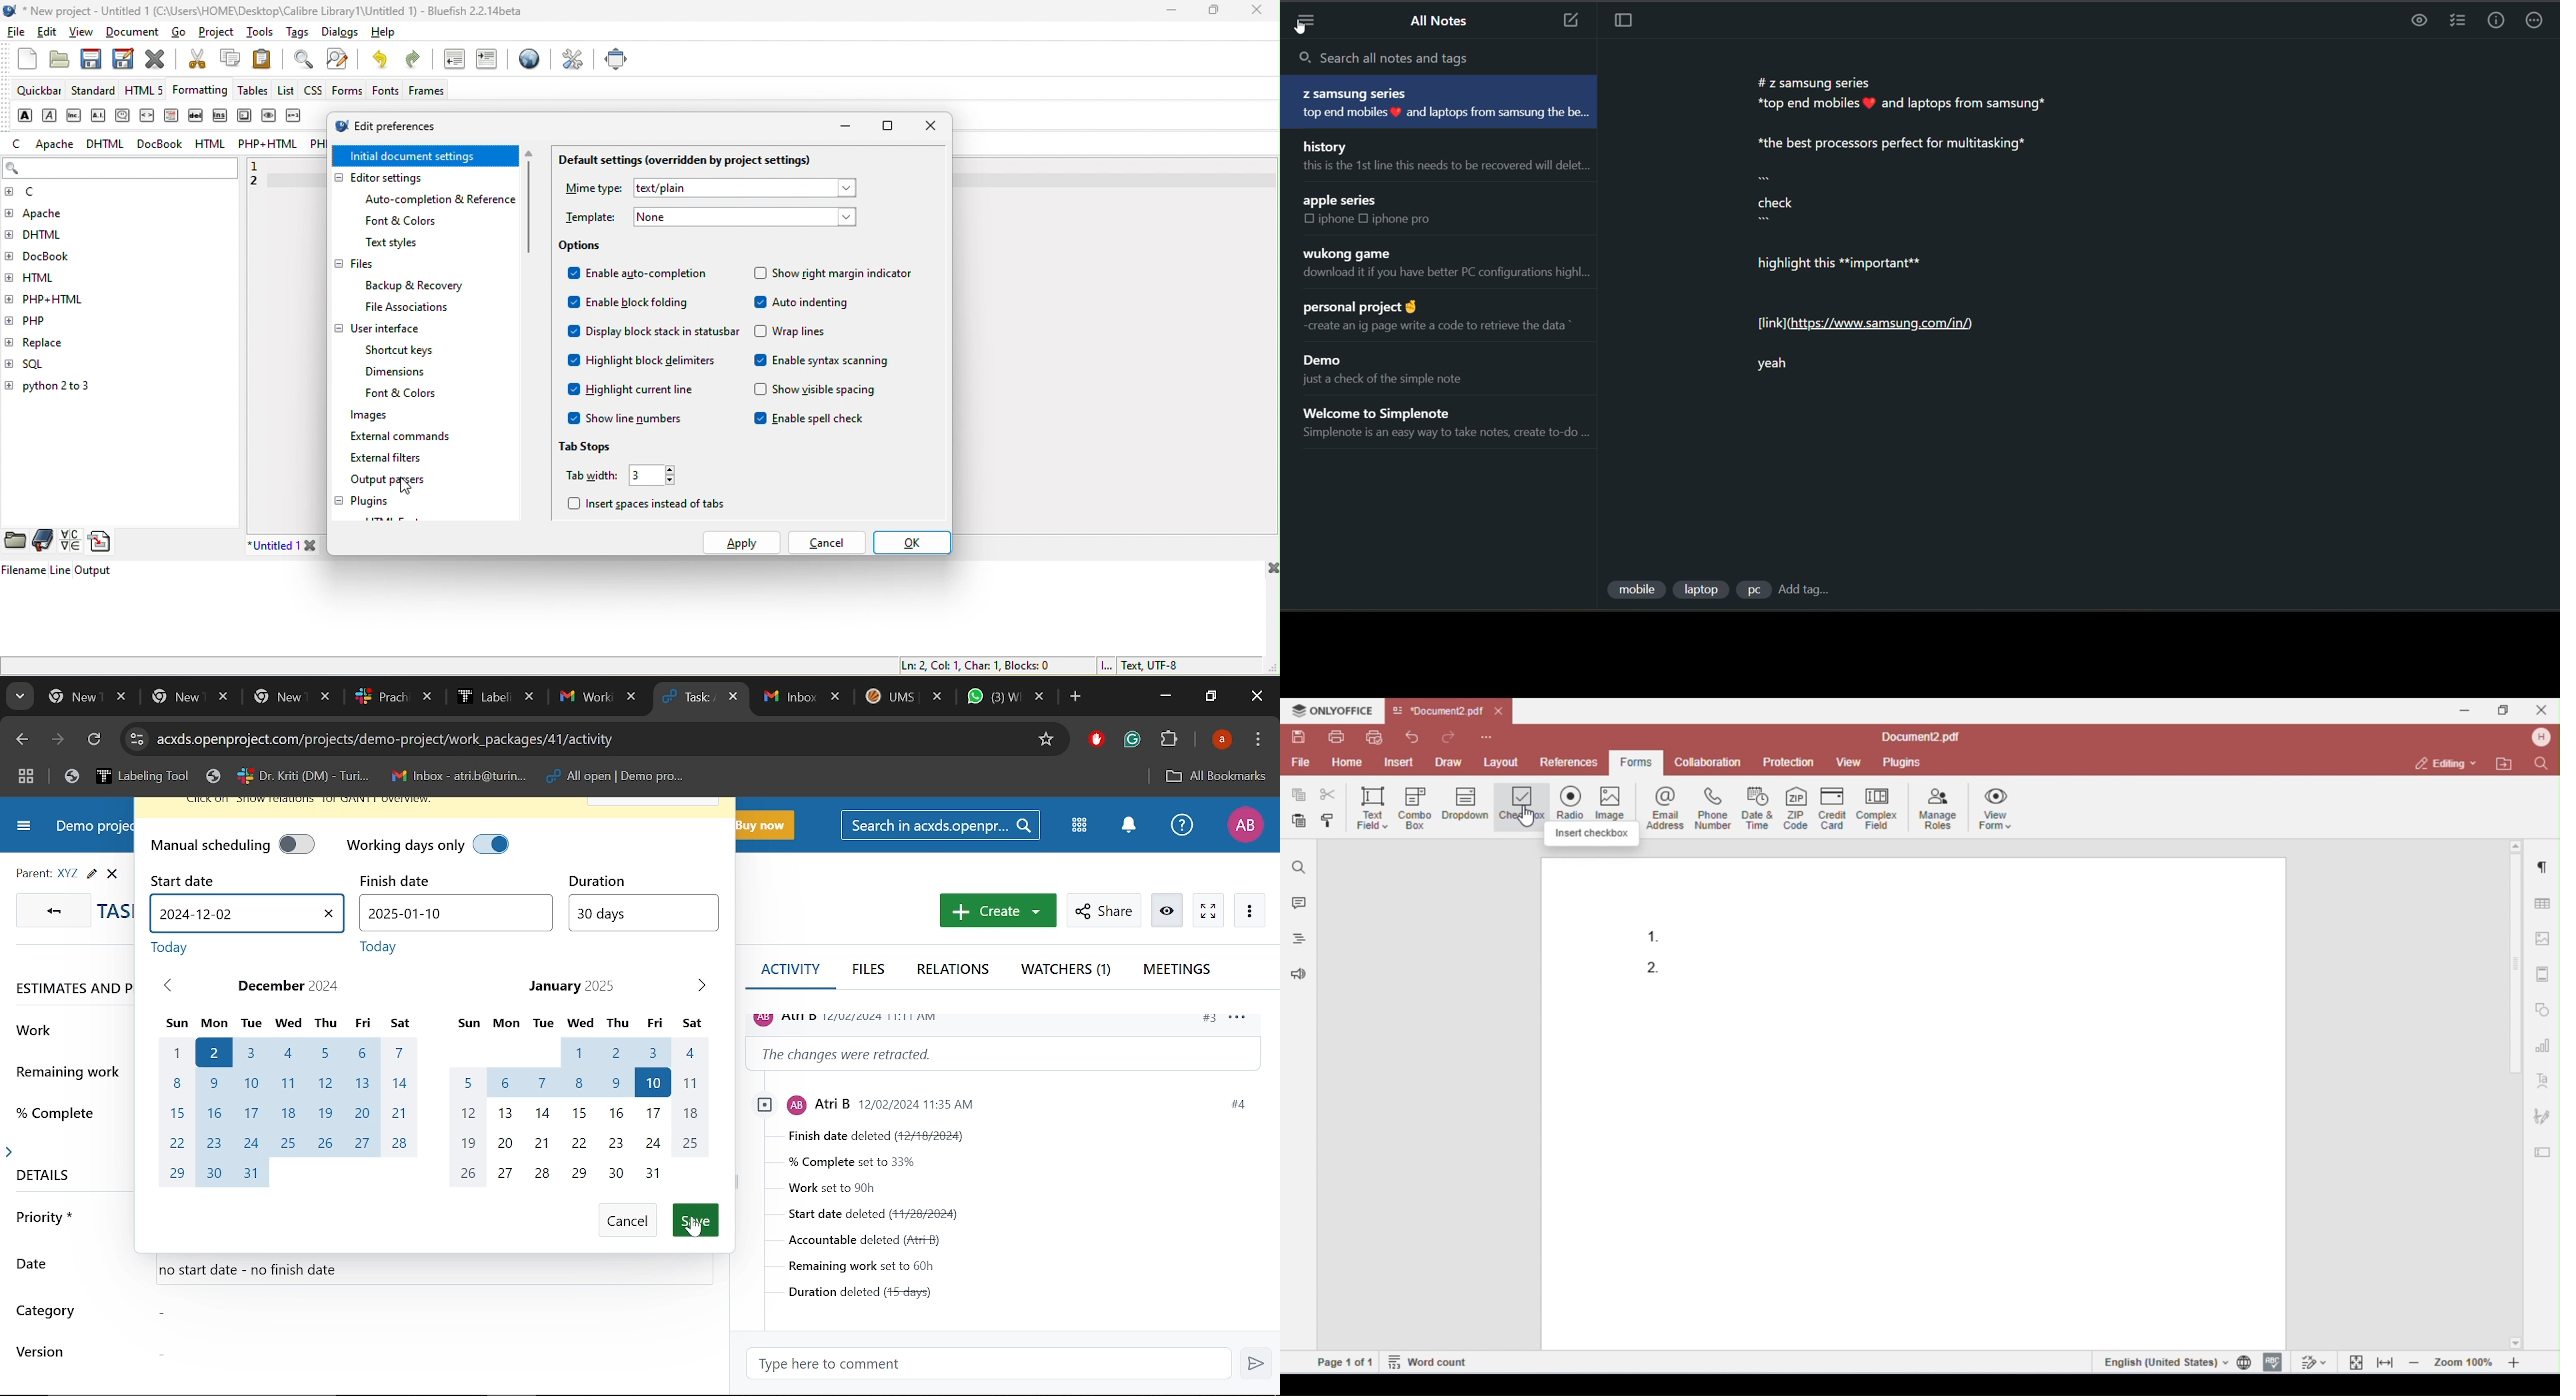  Describe the element at coordinates (68, 874) in the screenshot. I see `Parent task` at that location.